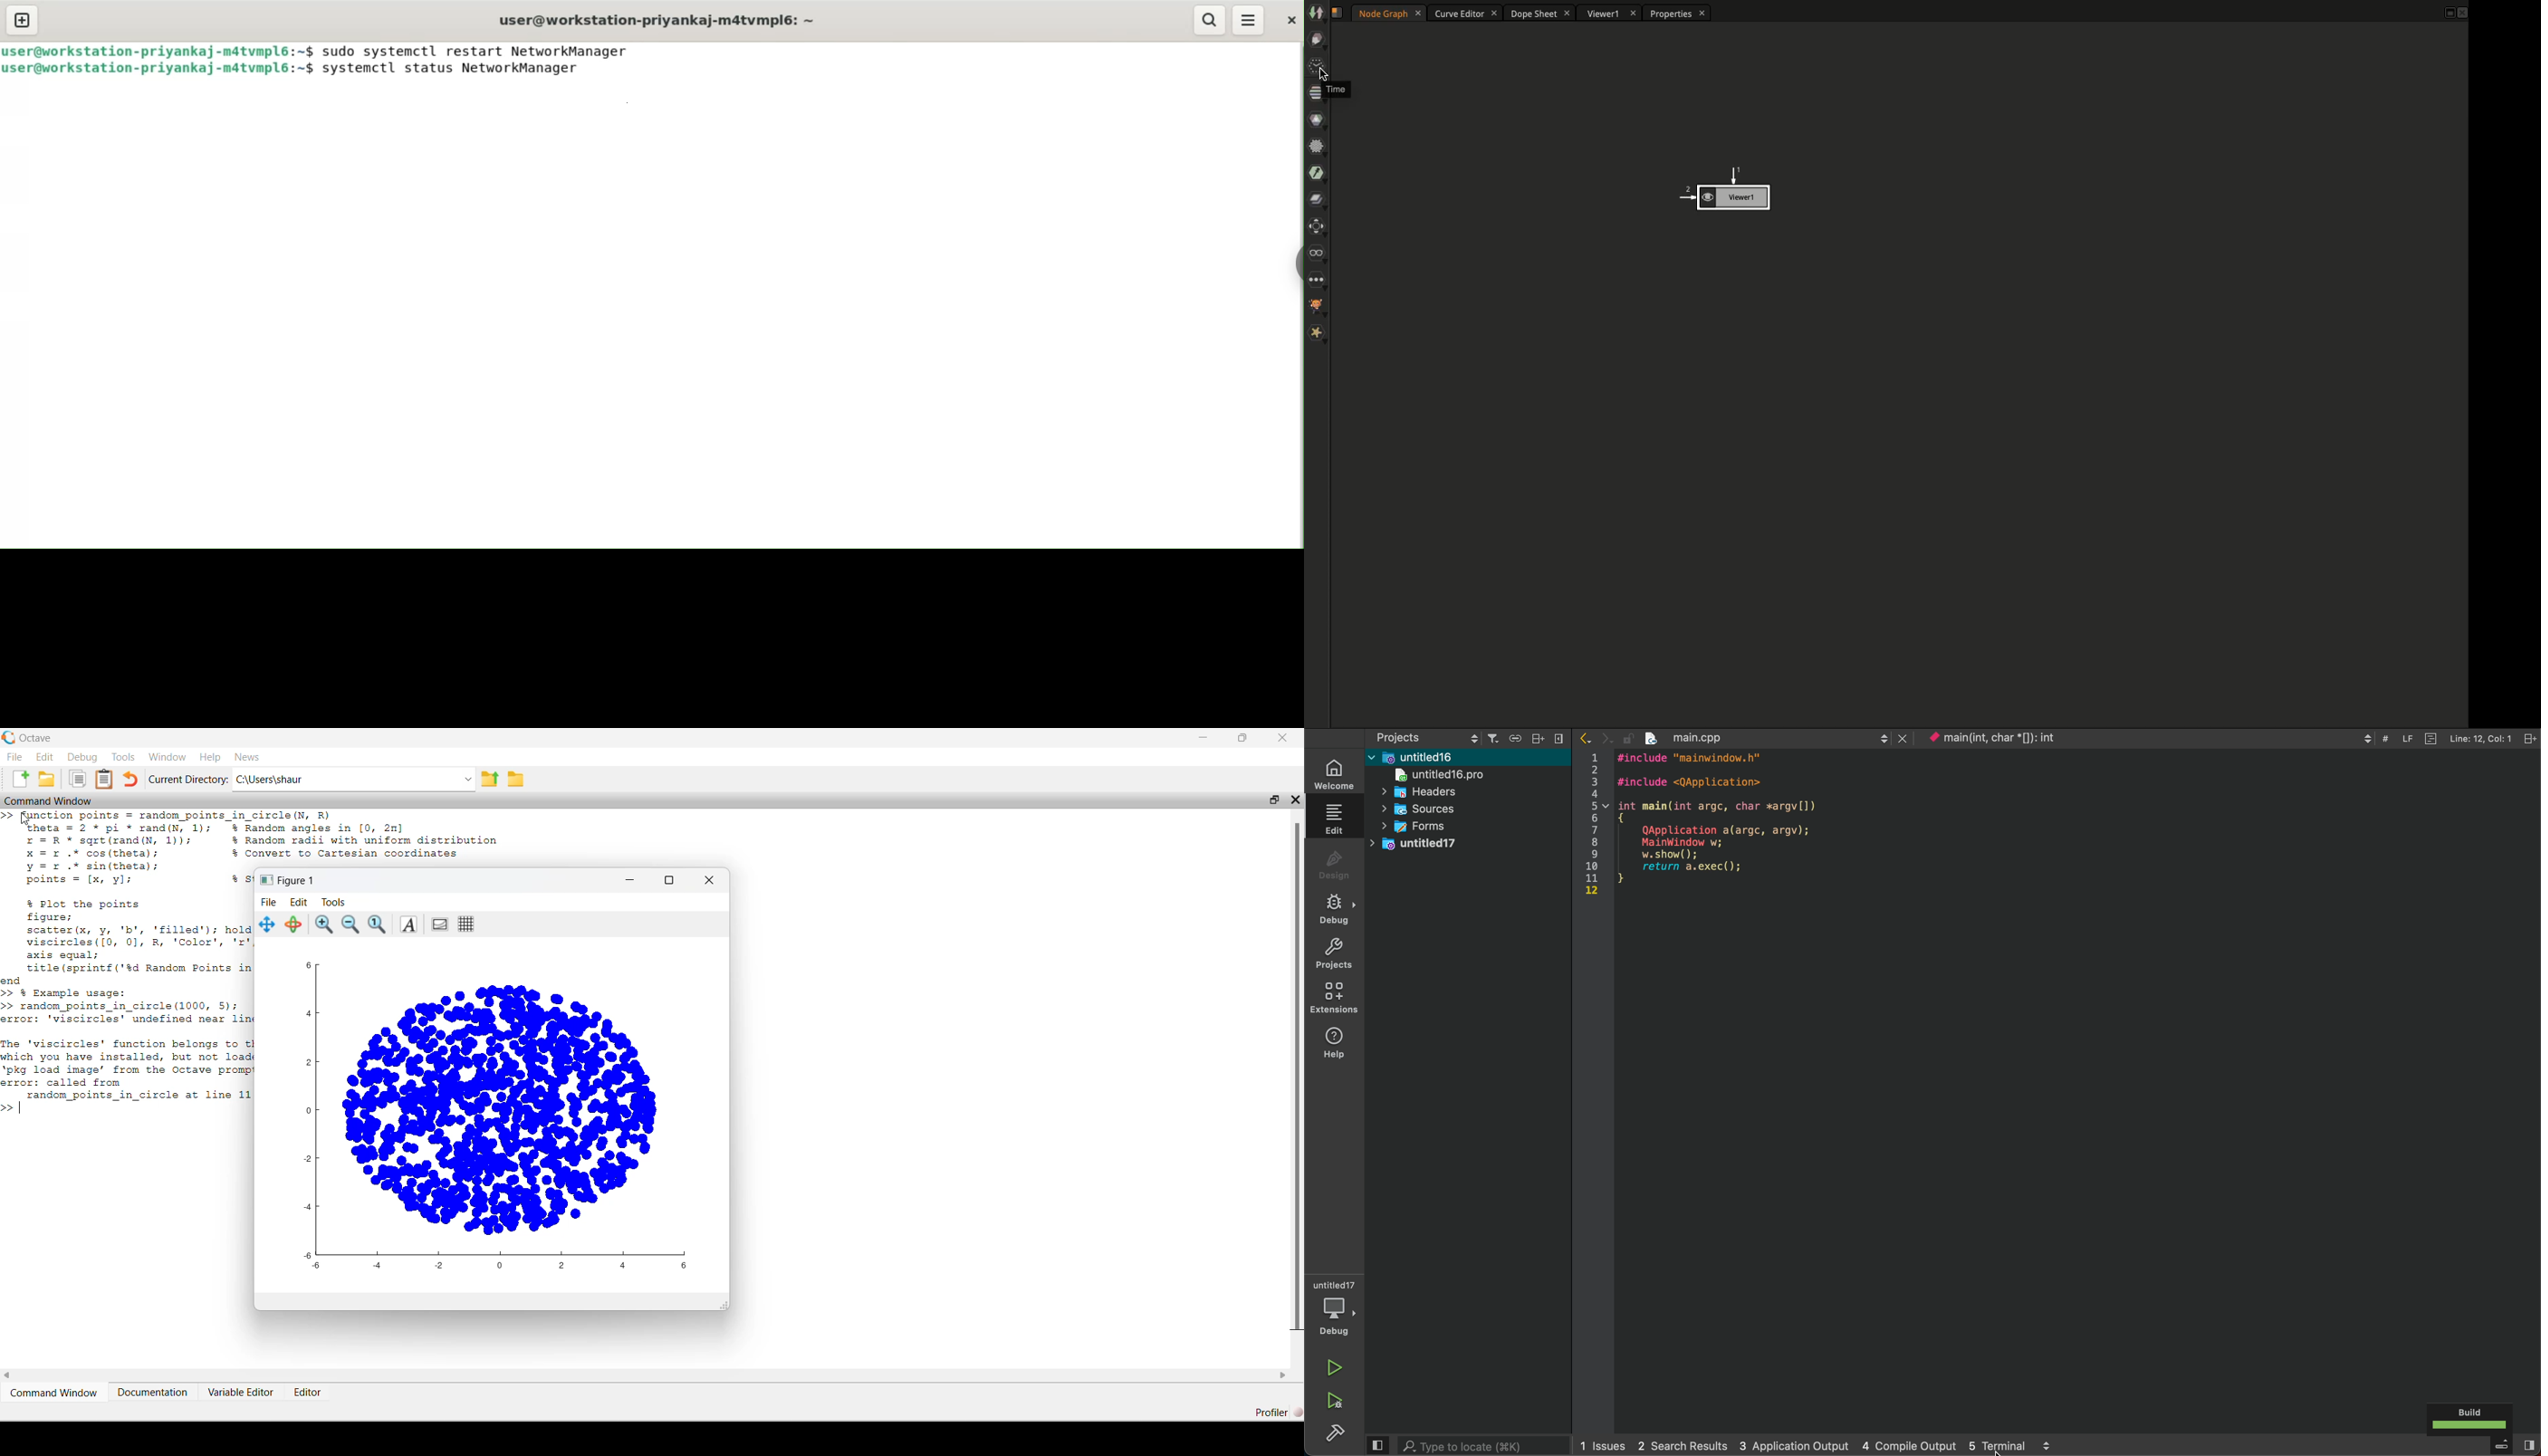 The width and height of the screenshot is (2548, 1456). What do you see at coordinates (668, 879) in the screenshot?
I see `maximize` at bounding box center [668, 879].